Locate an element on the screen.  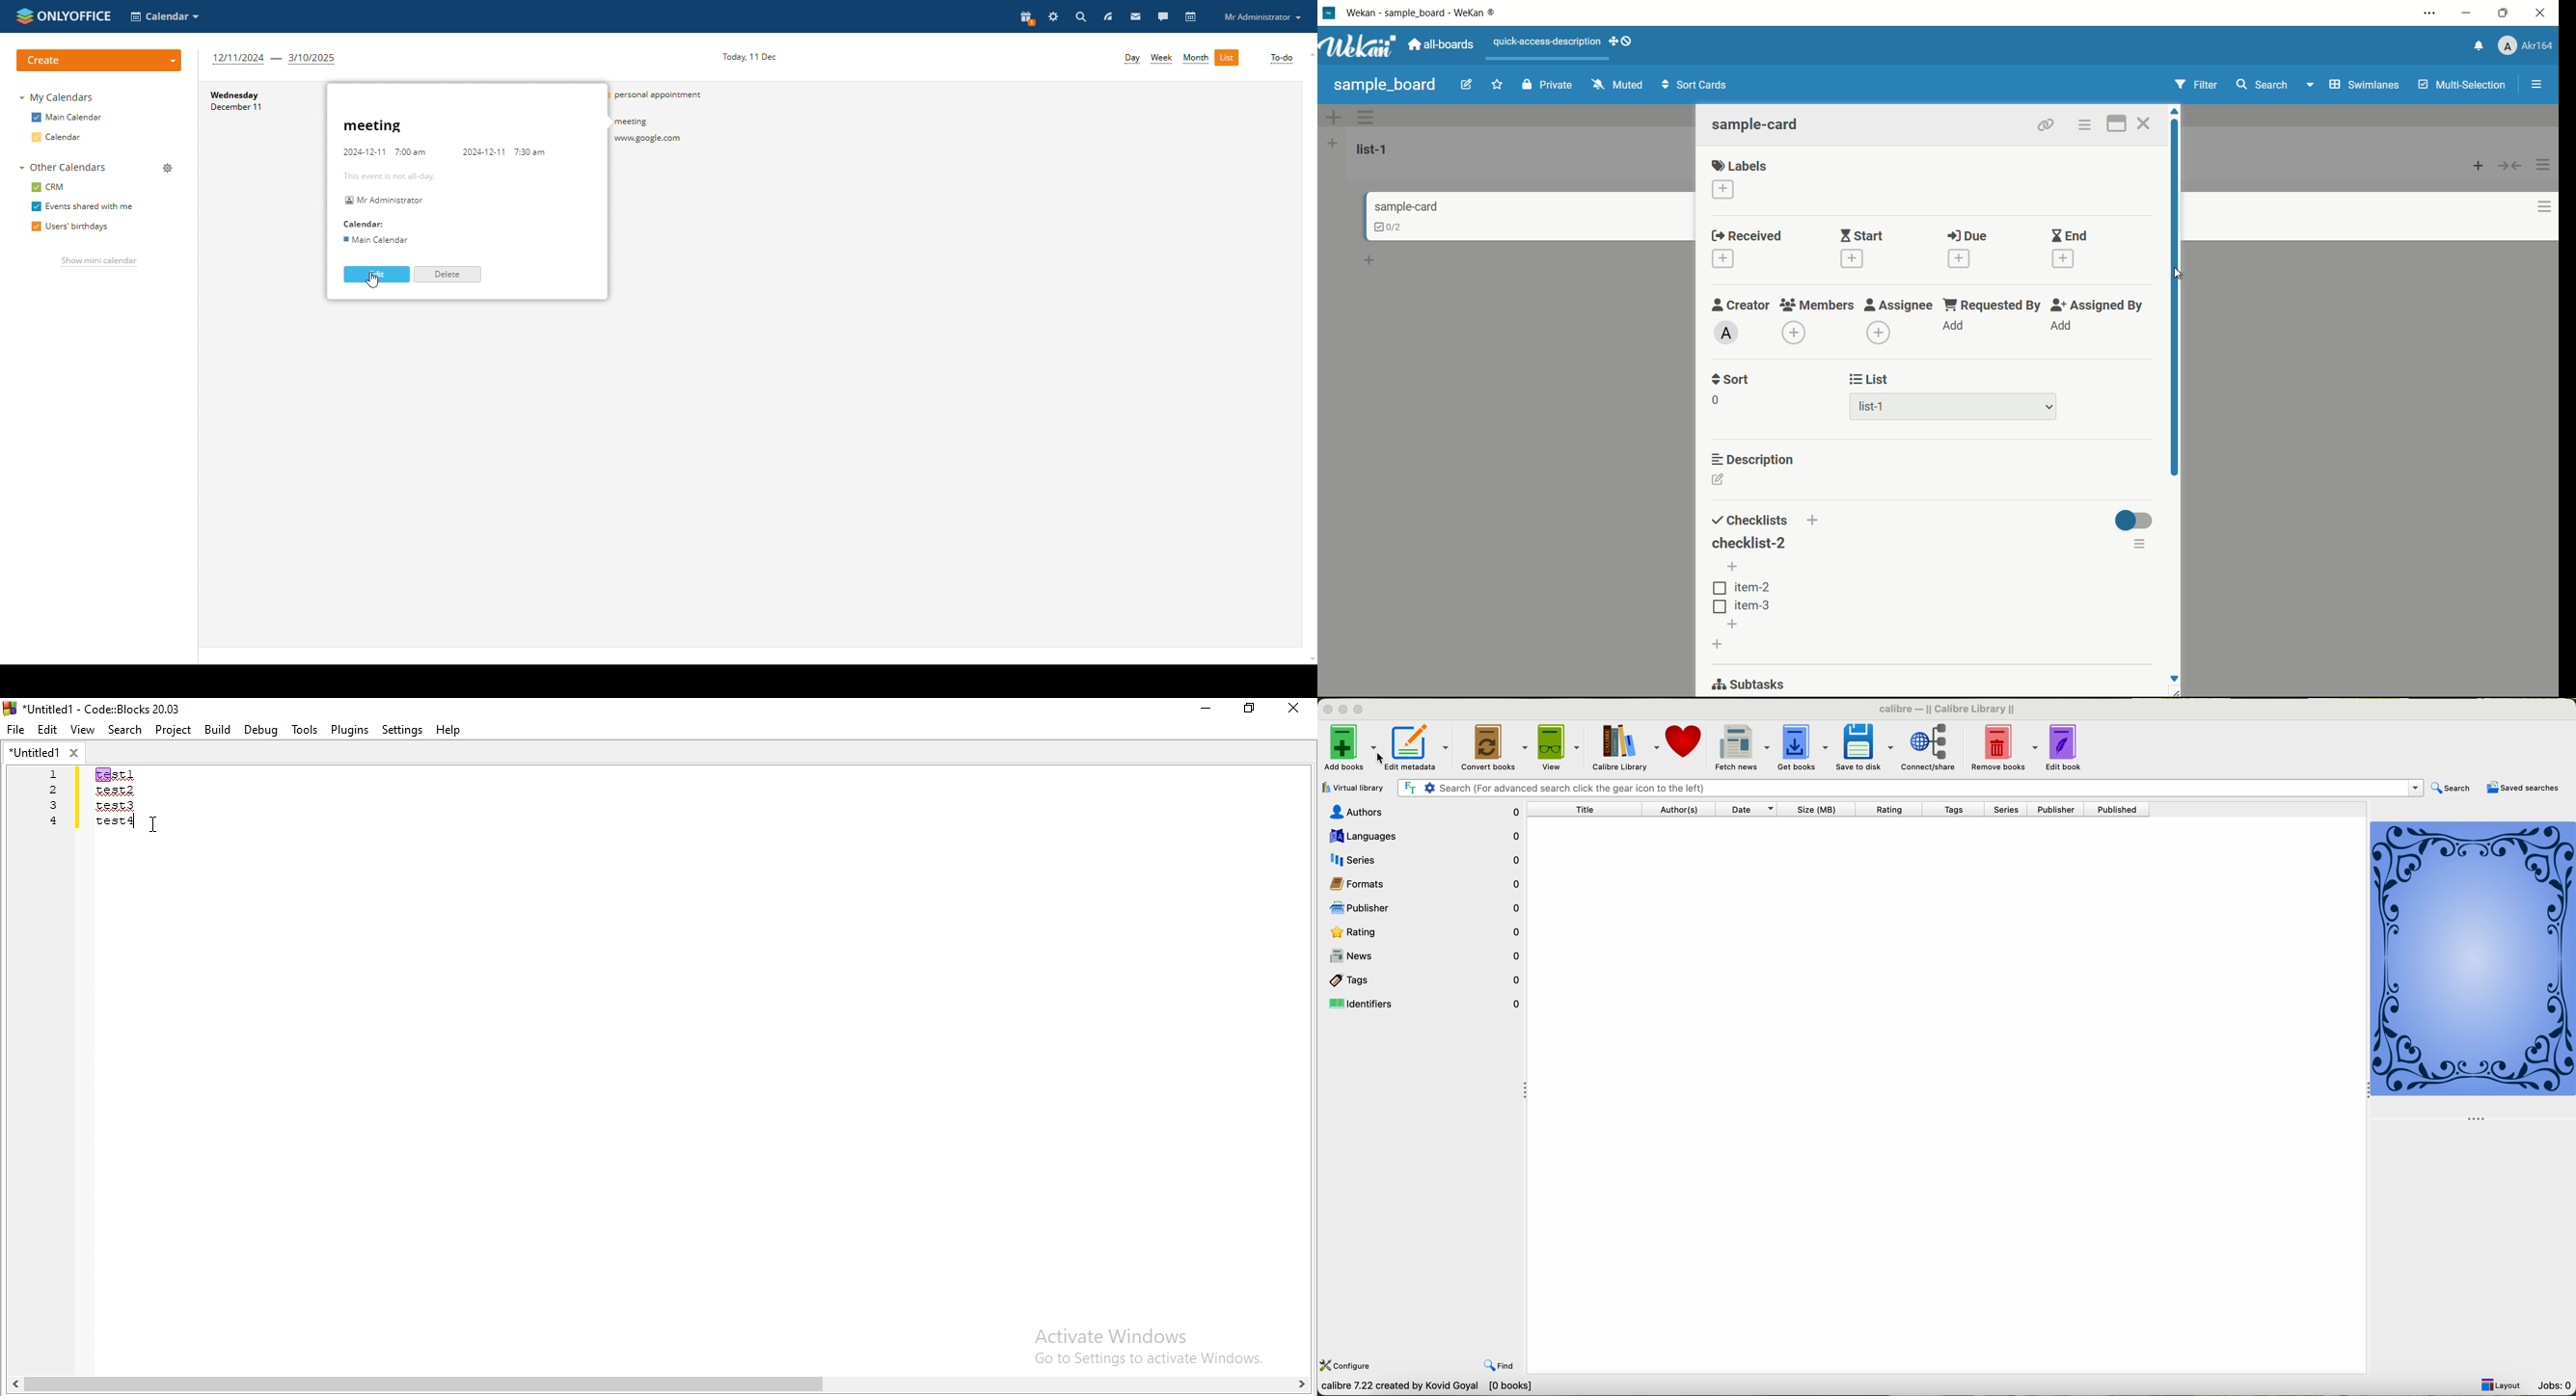
View  is located at coordinates (82, 730).